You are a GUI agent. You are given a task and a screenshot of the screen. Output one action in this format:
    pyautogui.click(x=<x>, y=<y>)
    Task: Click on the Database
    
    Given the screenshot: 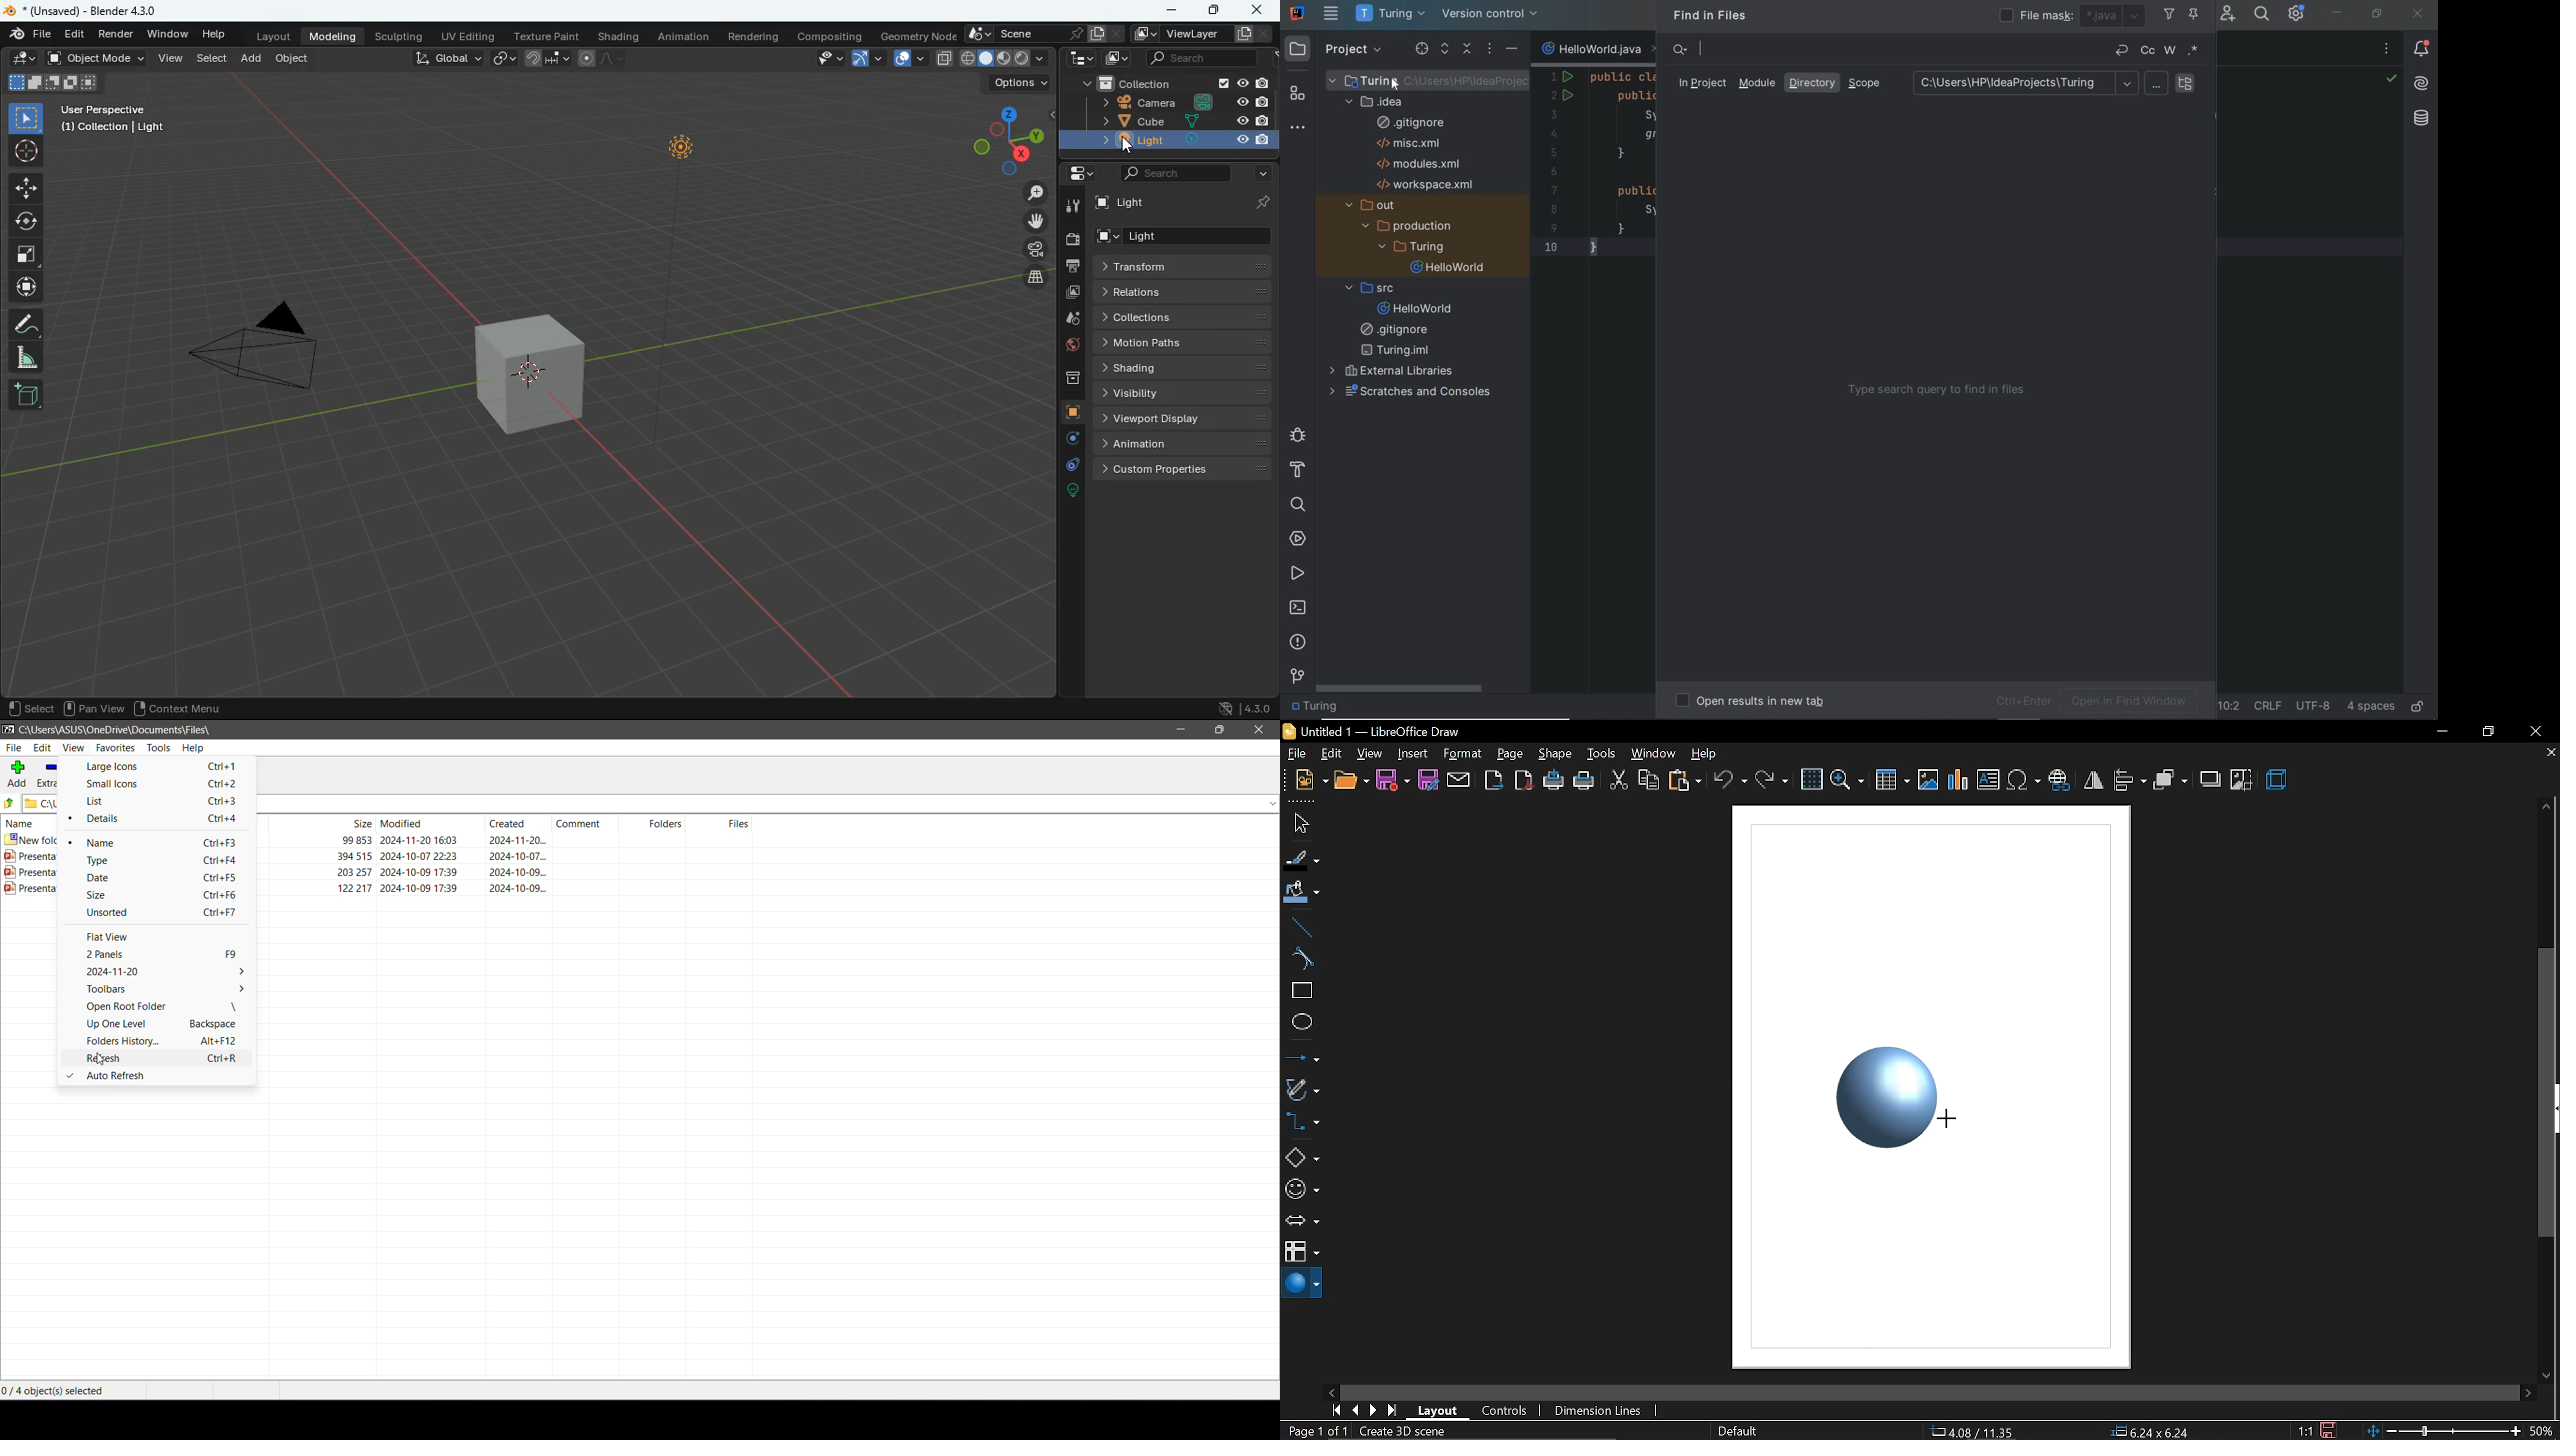 What is the action you would take?
    pyautogui.click(x=2423, y=118)
    